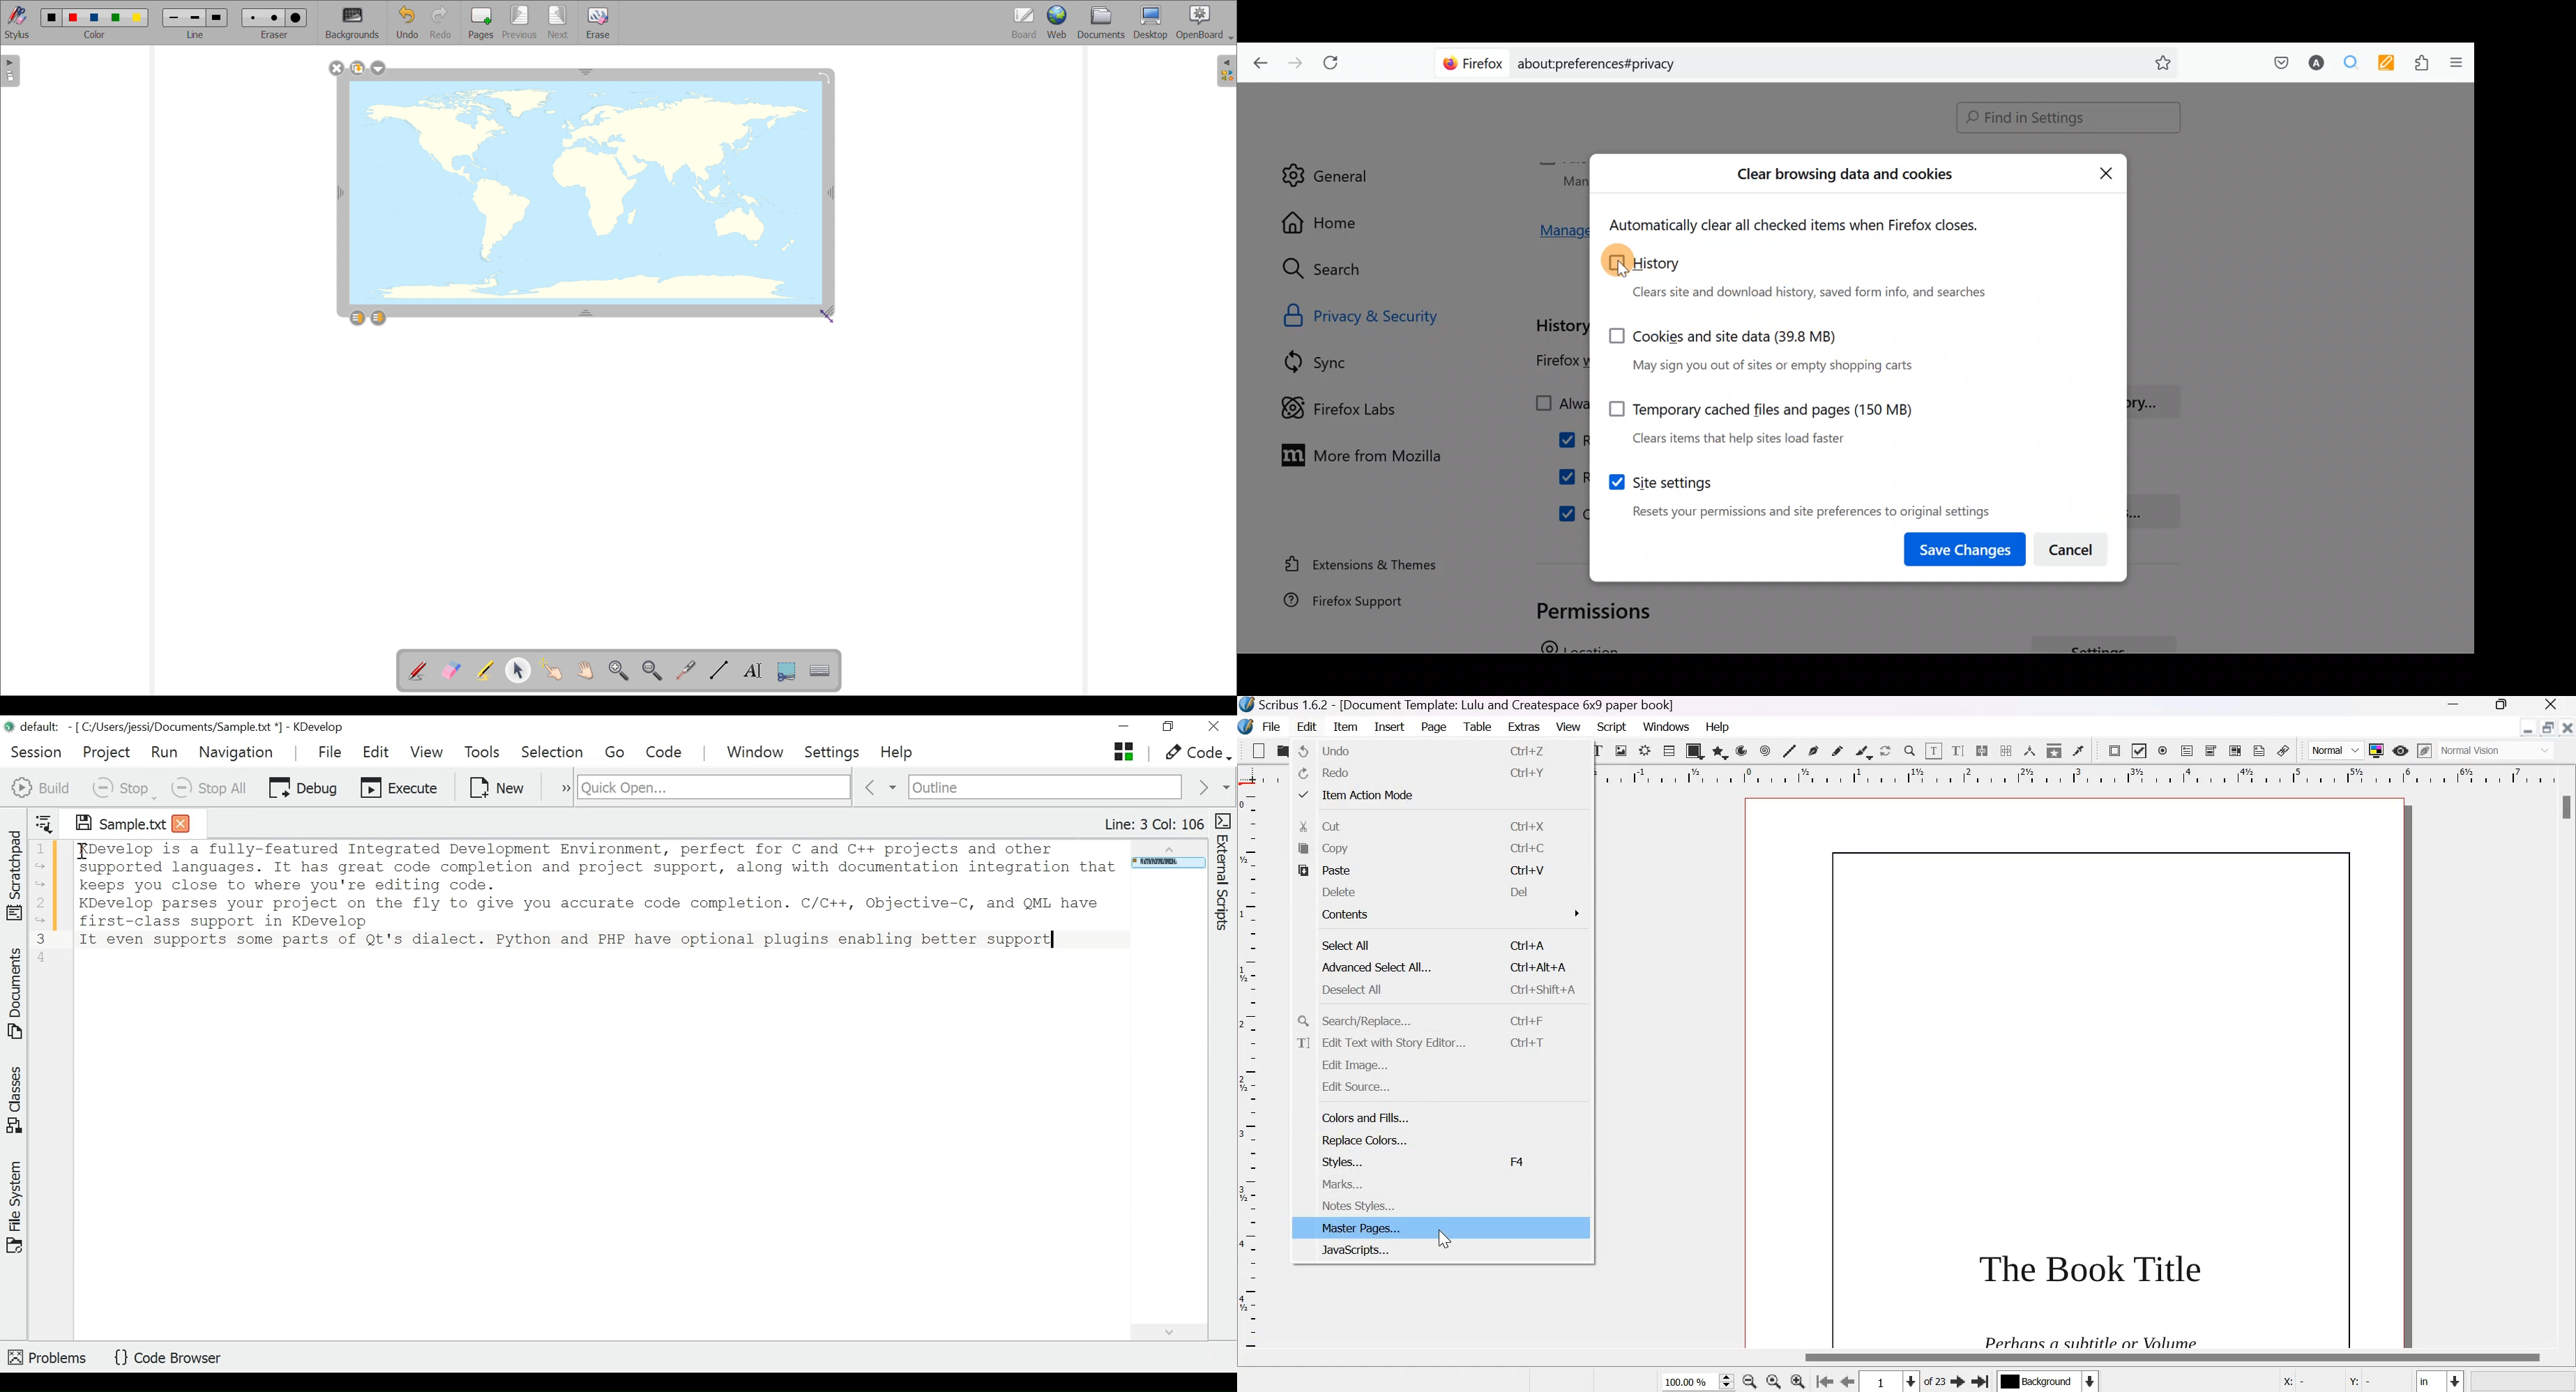 The width and height of the screenshot is (2576, 1400). I want to click on Scrollbar, so click(2568, 806).